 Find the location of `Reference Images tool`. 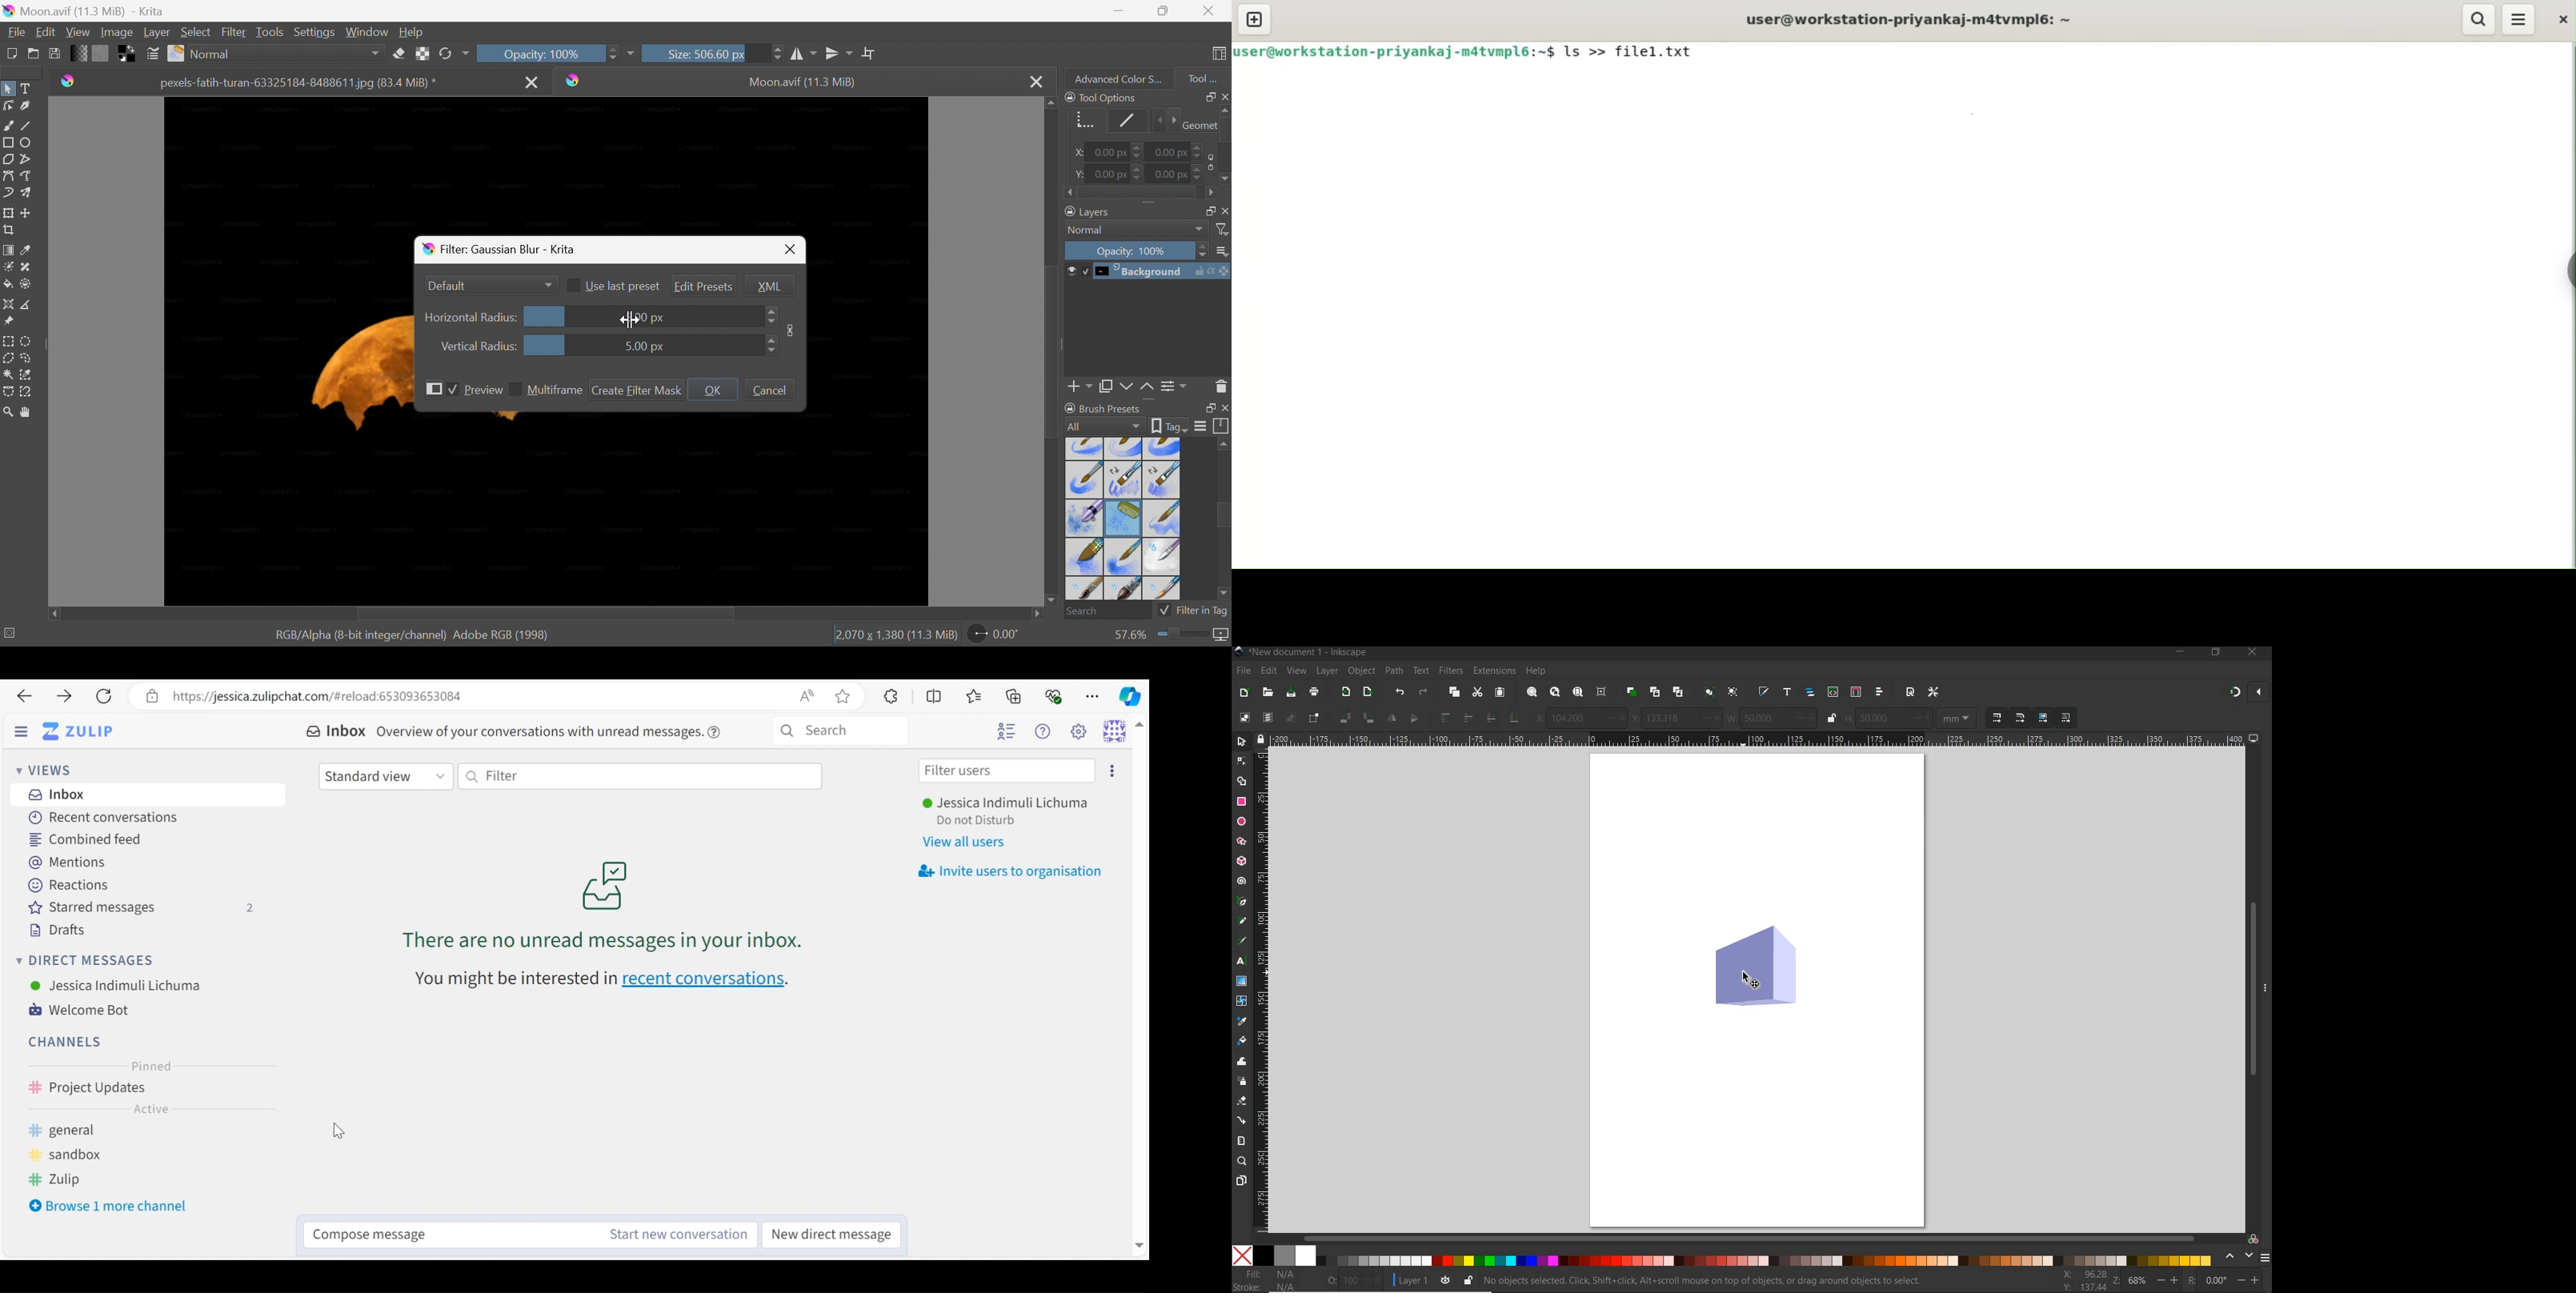

Reference Images tool is located at coordinates (10, 320).